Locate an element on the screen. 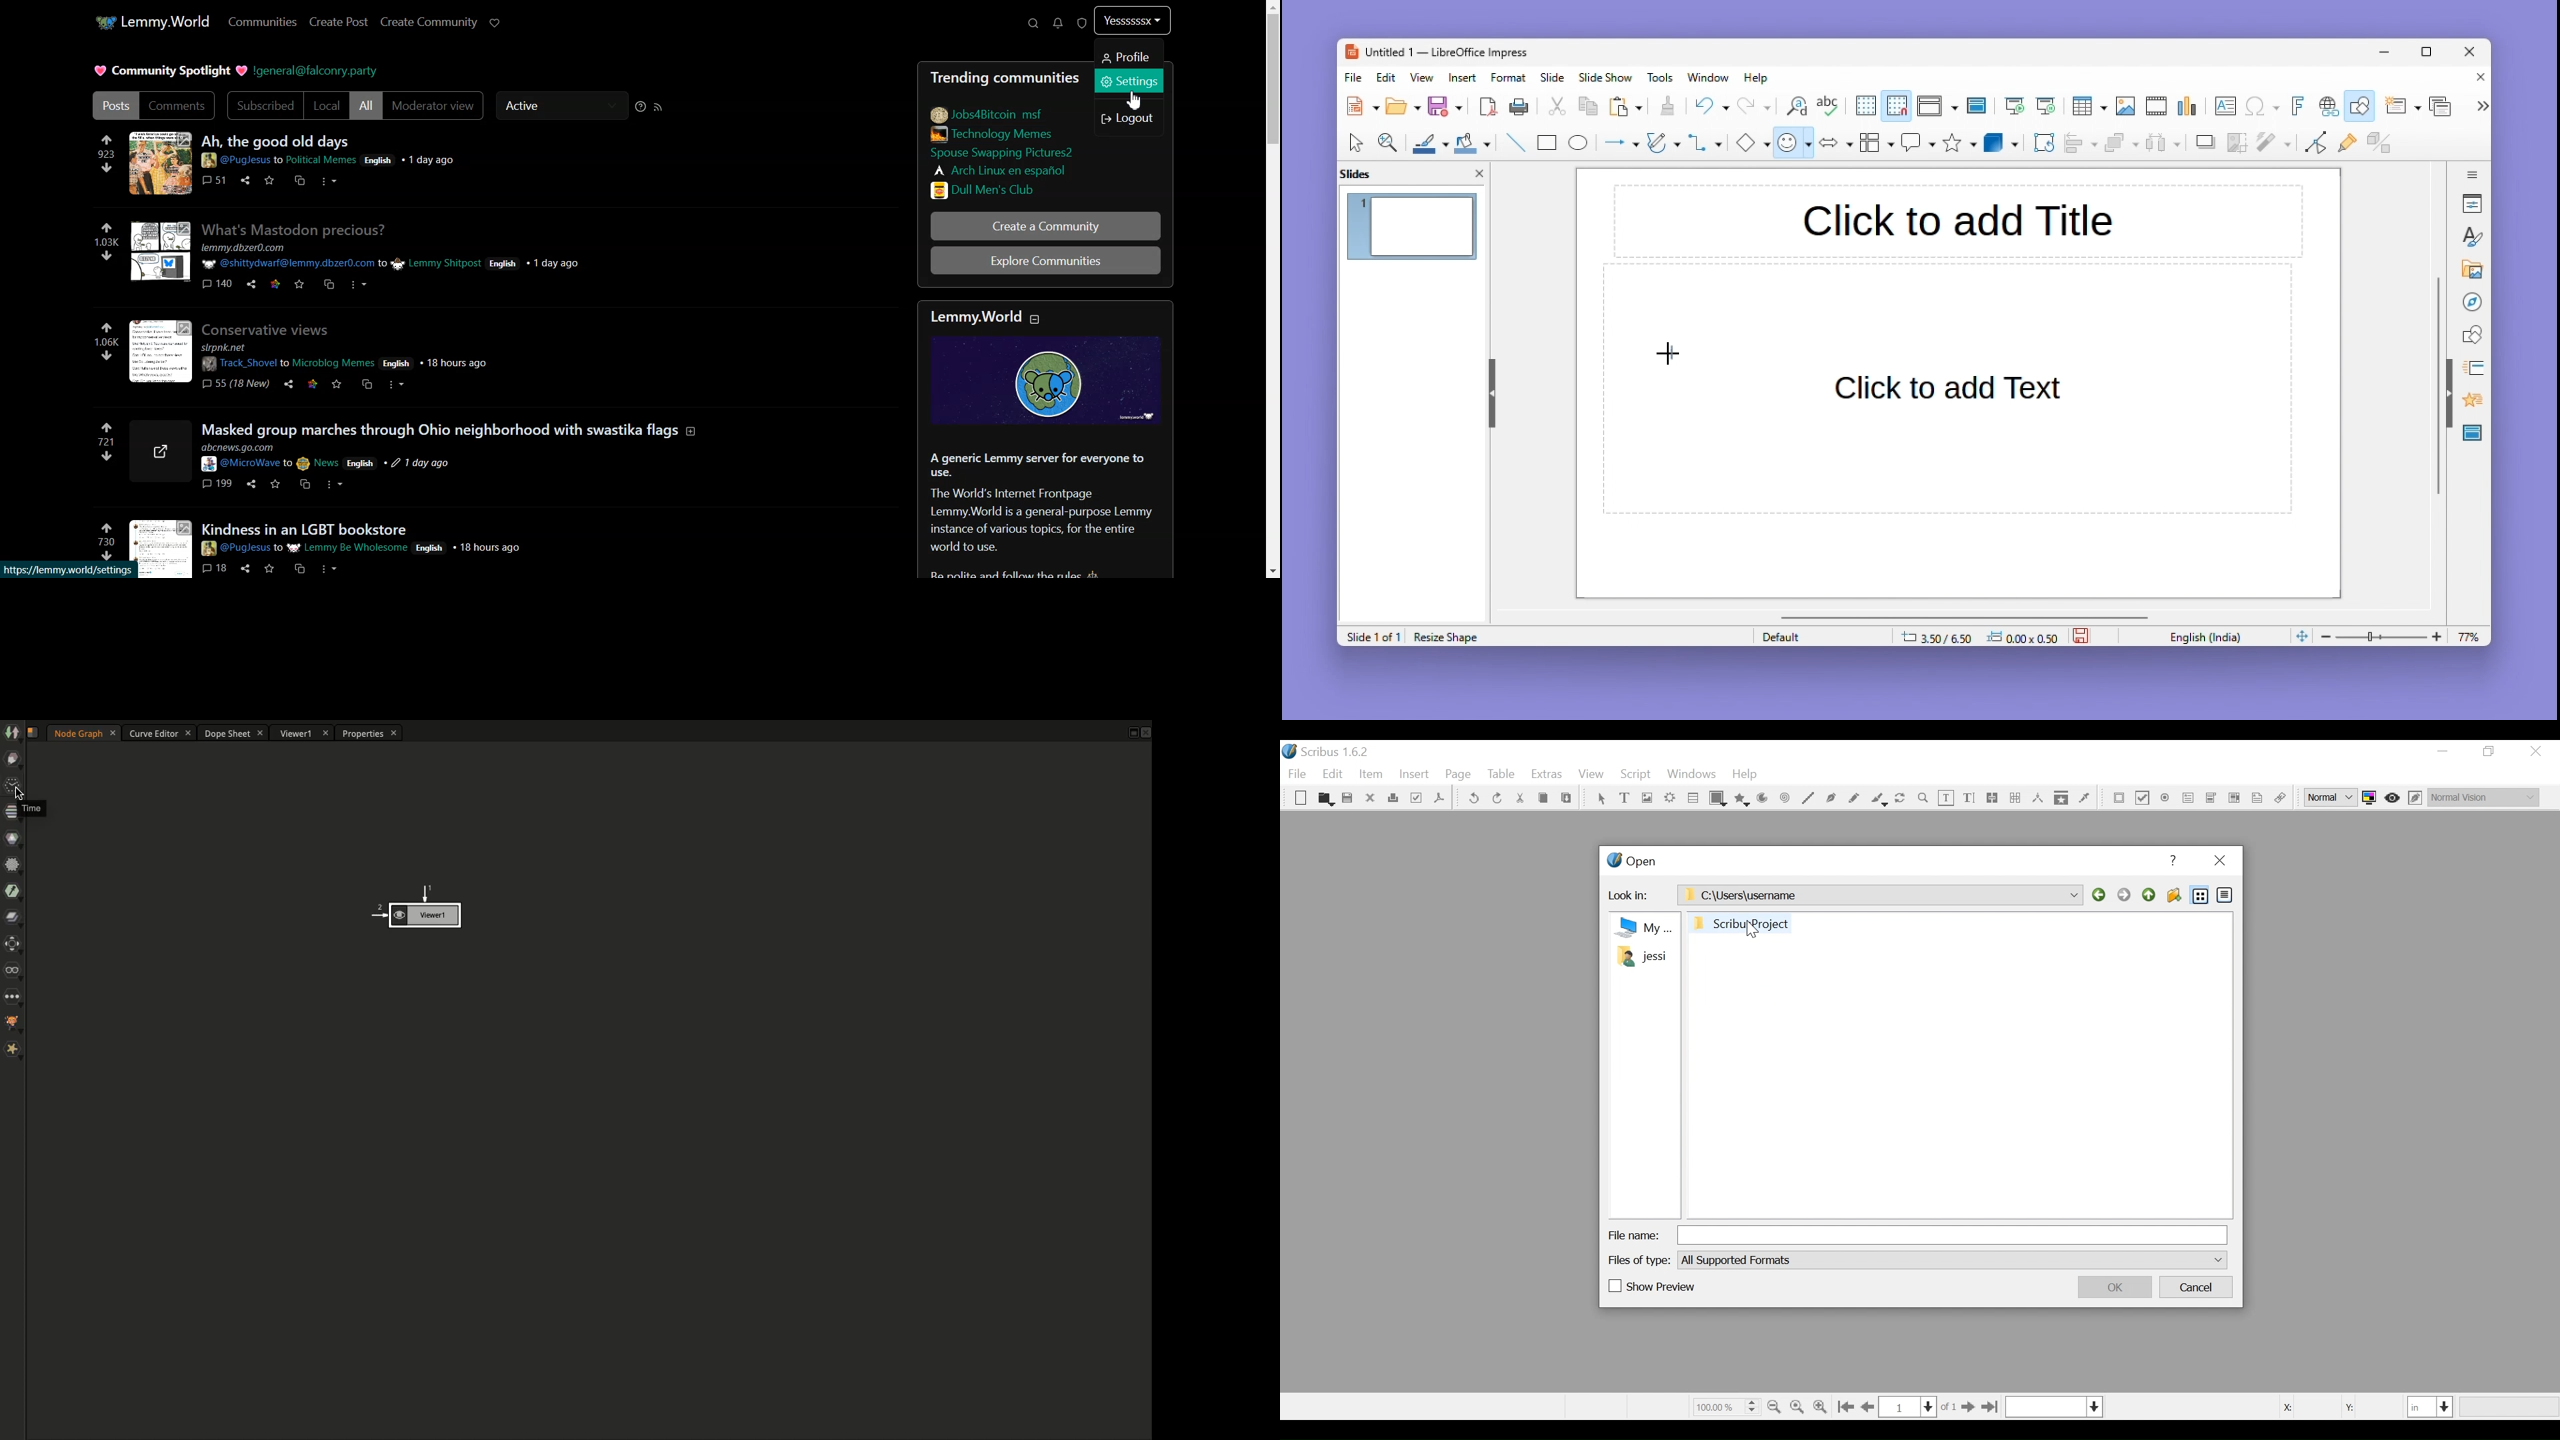 The image size is (2576, 1456). Logout is located at coordinates (1129, 118).